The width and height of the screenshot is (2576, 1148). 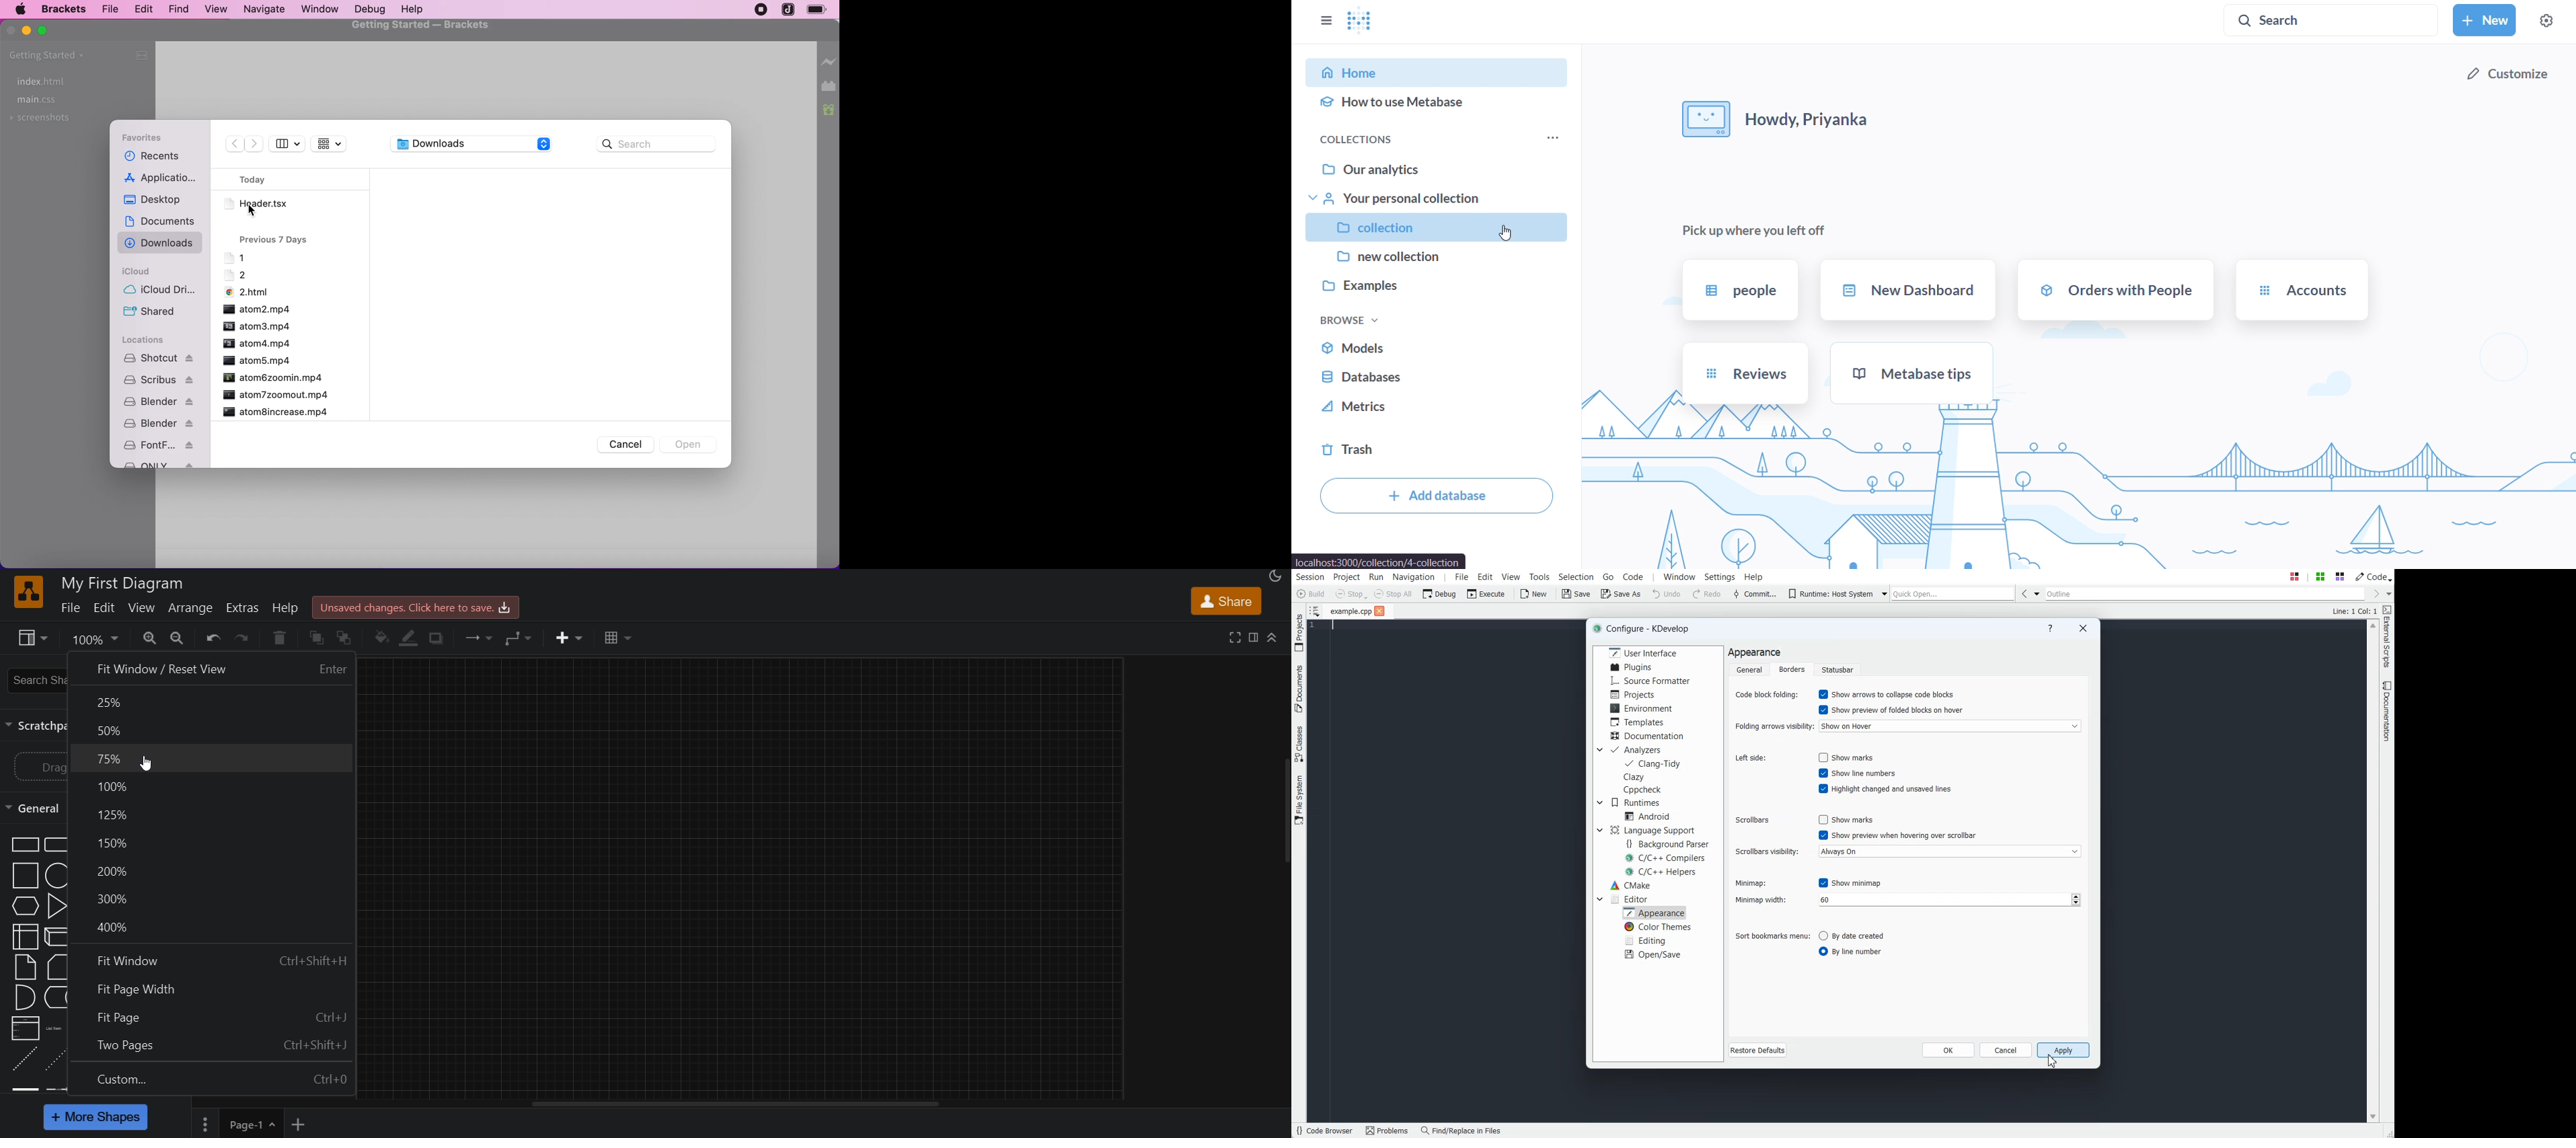 I want to click on undo, so click(x=213, y=638).